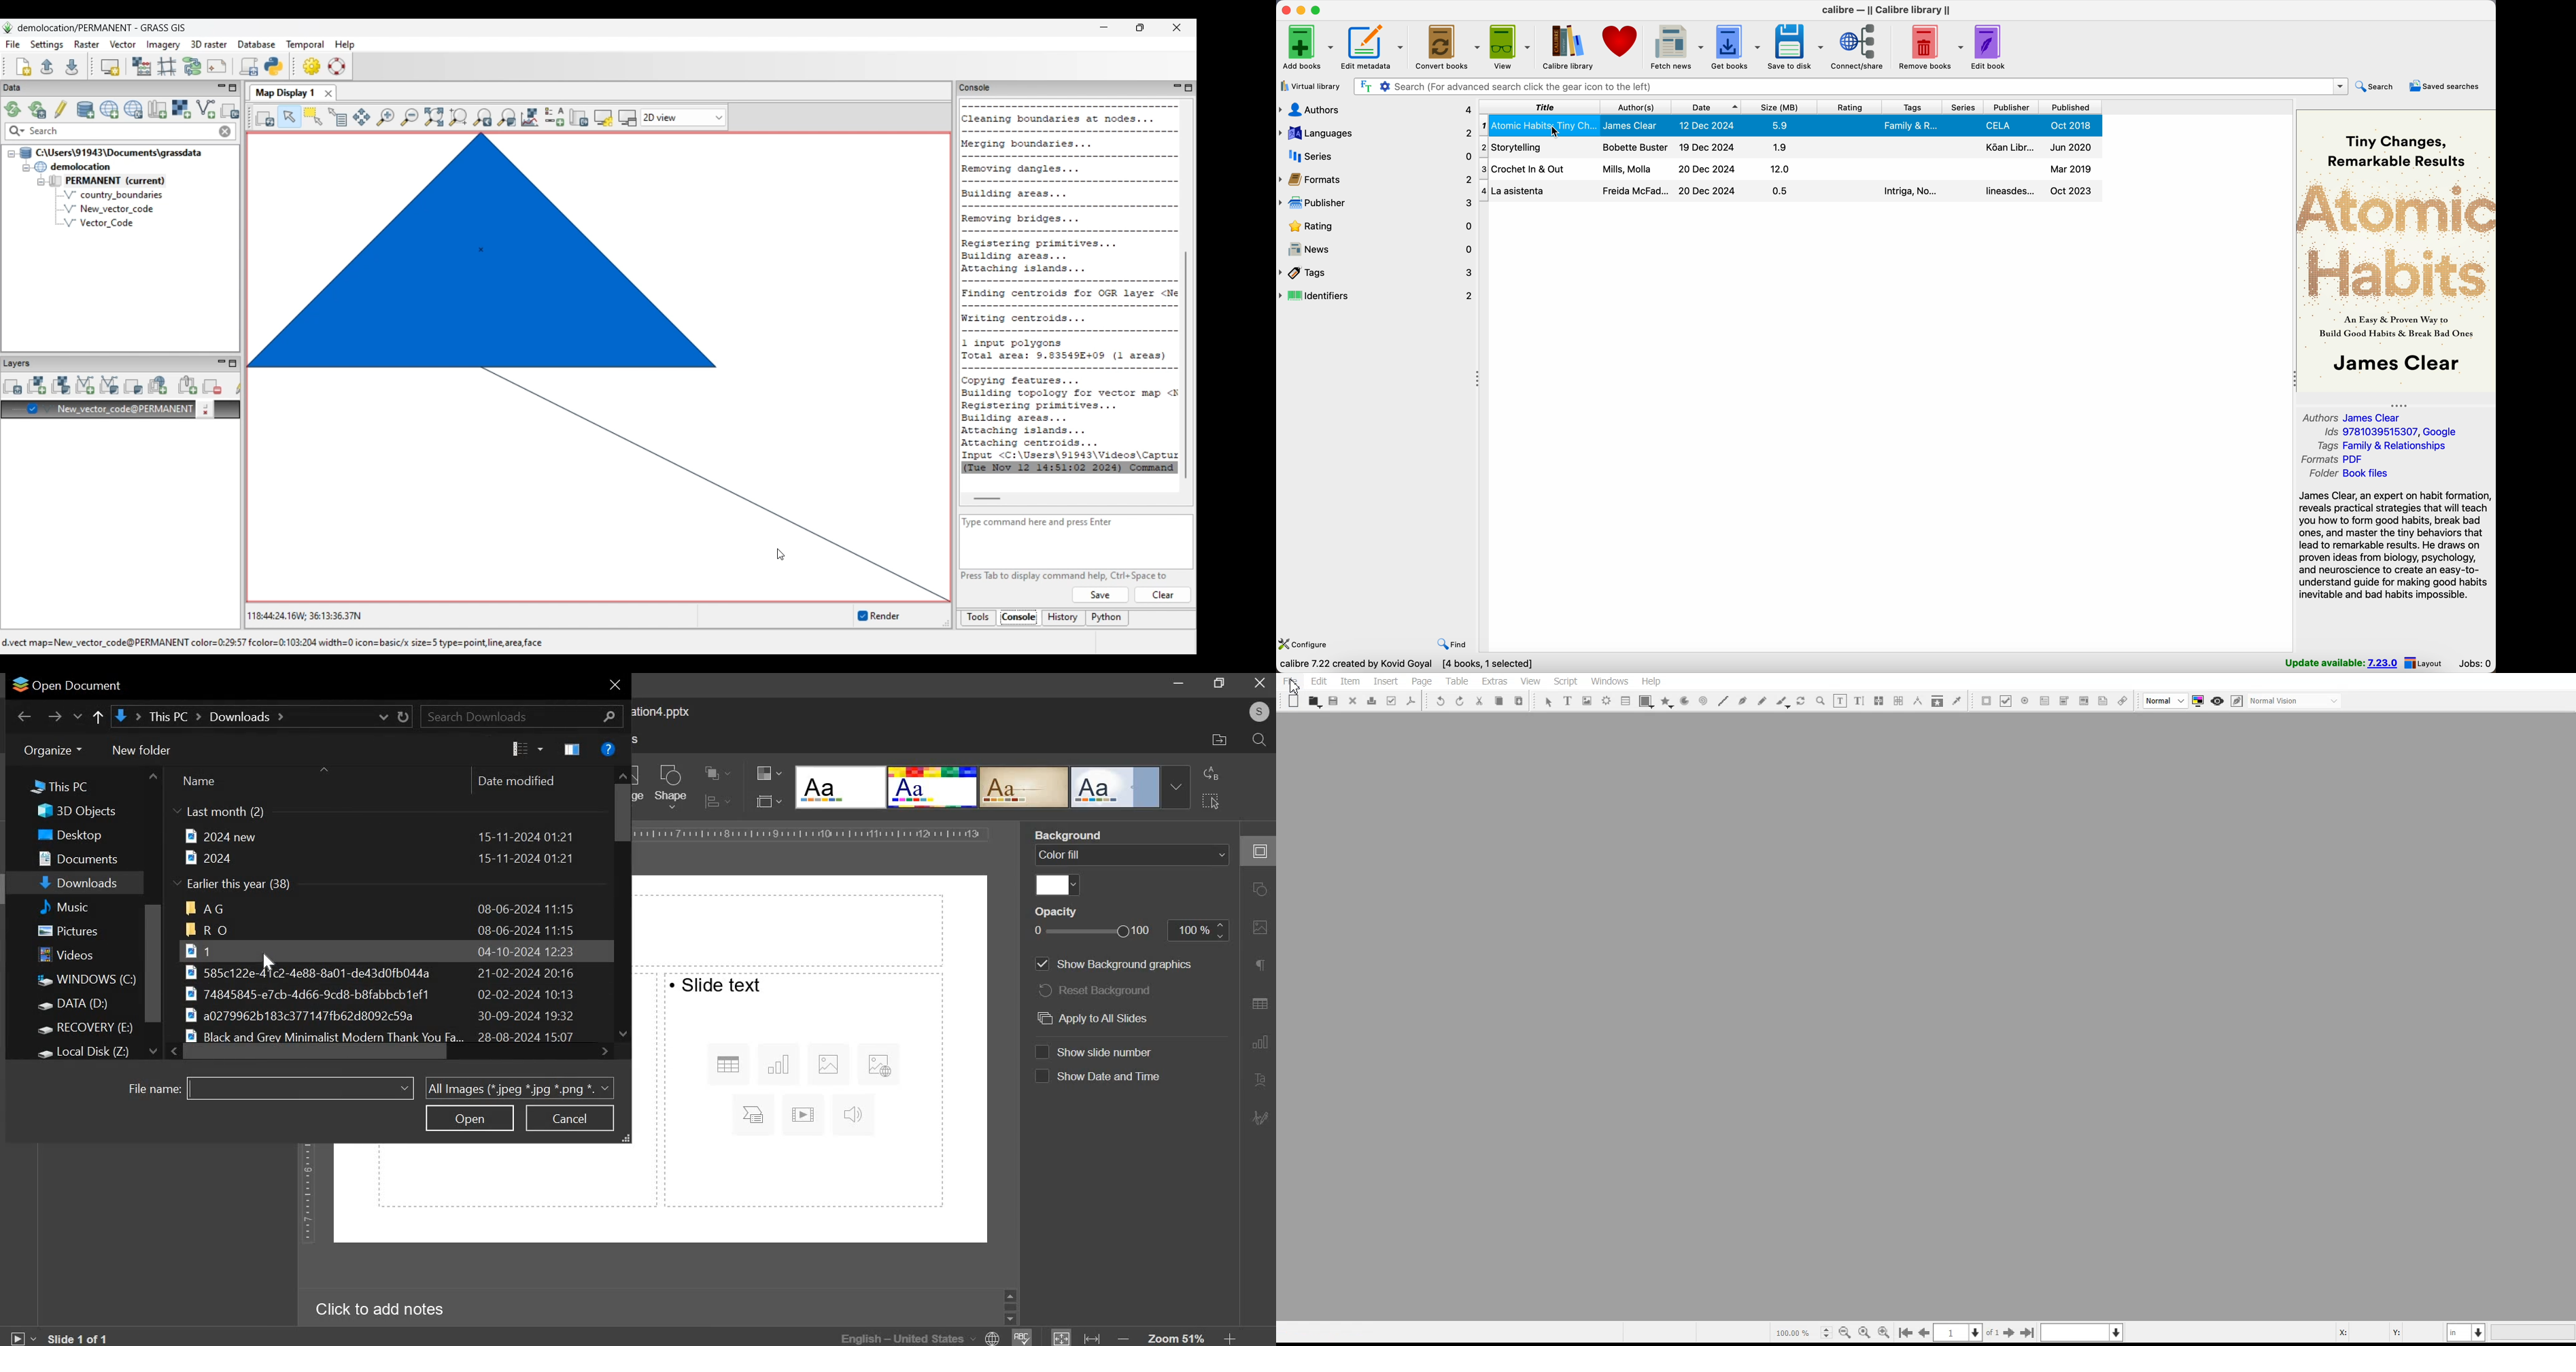 The image size is (2576, 1372). Describe the element at coordinates (264, 716) in the screenshot. I see `file location` at that location.